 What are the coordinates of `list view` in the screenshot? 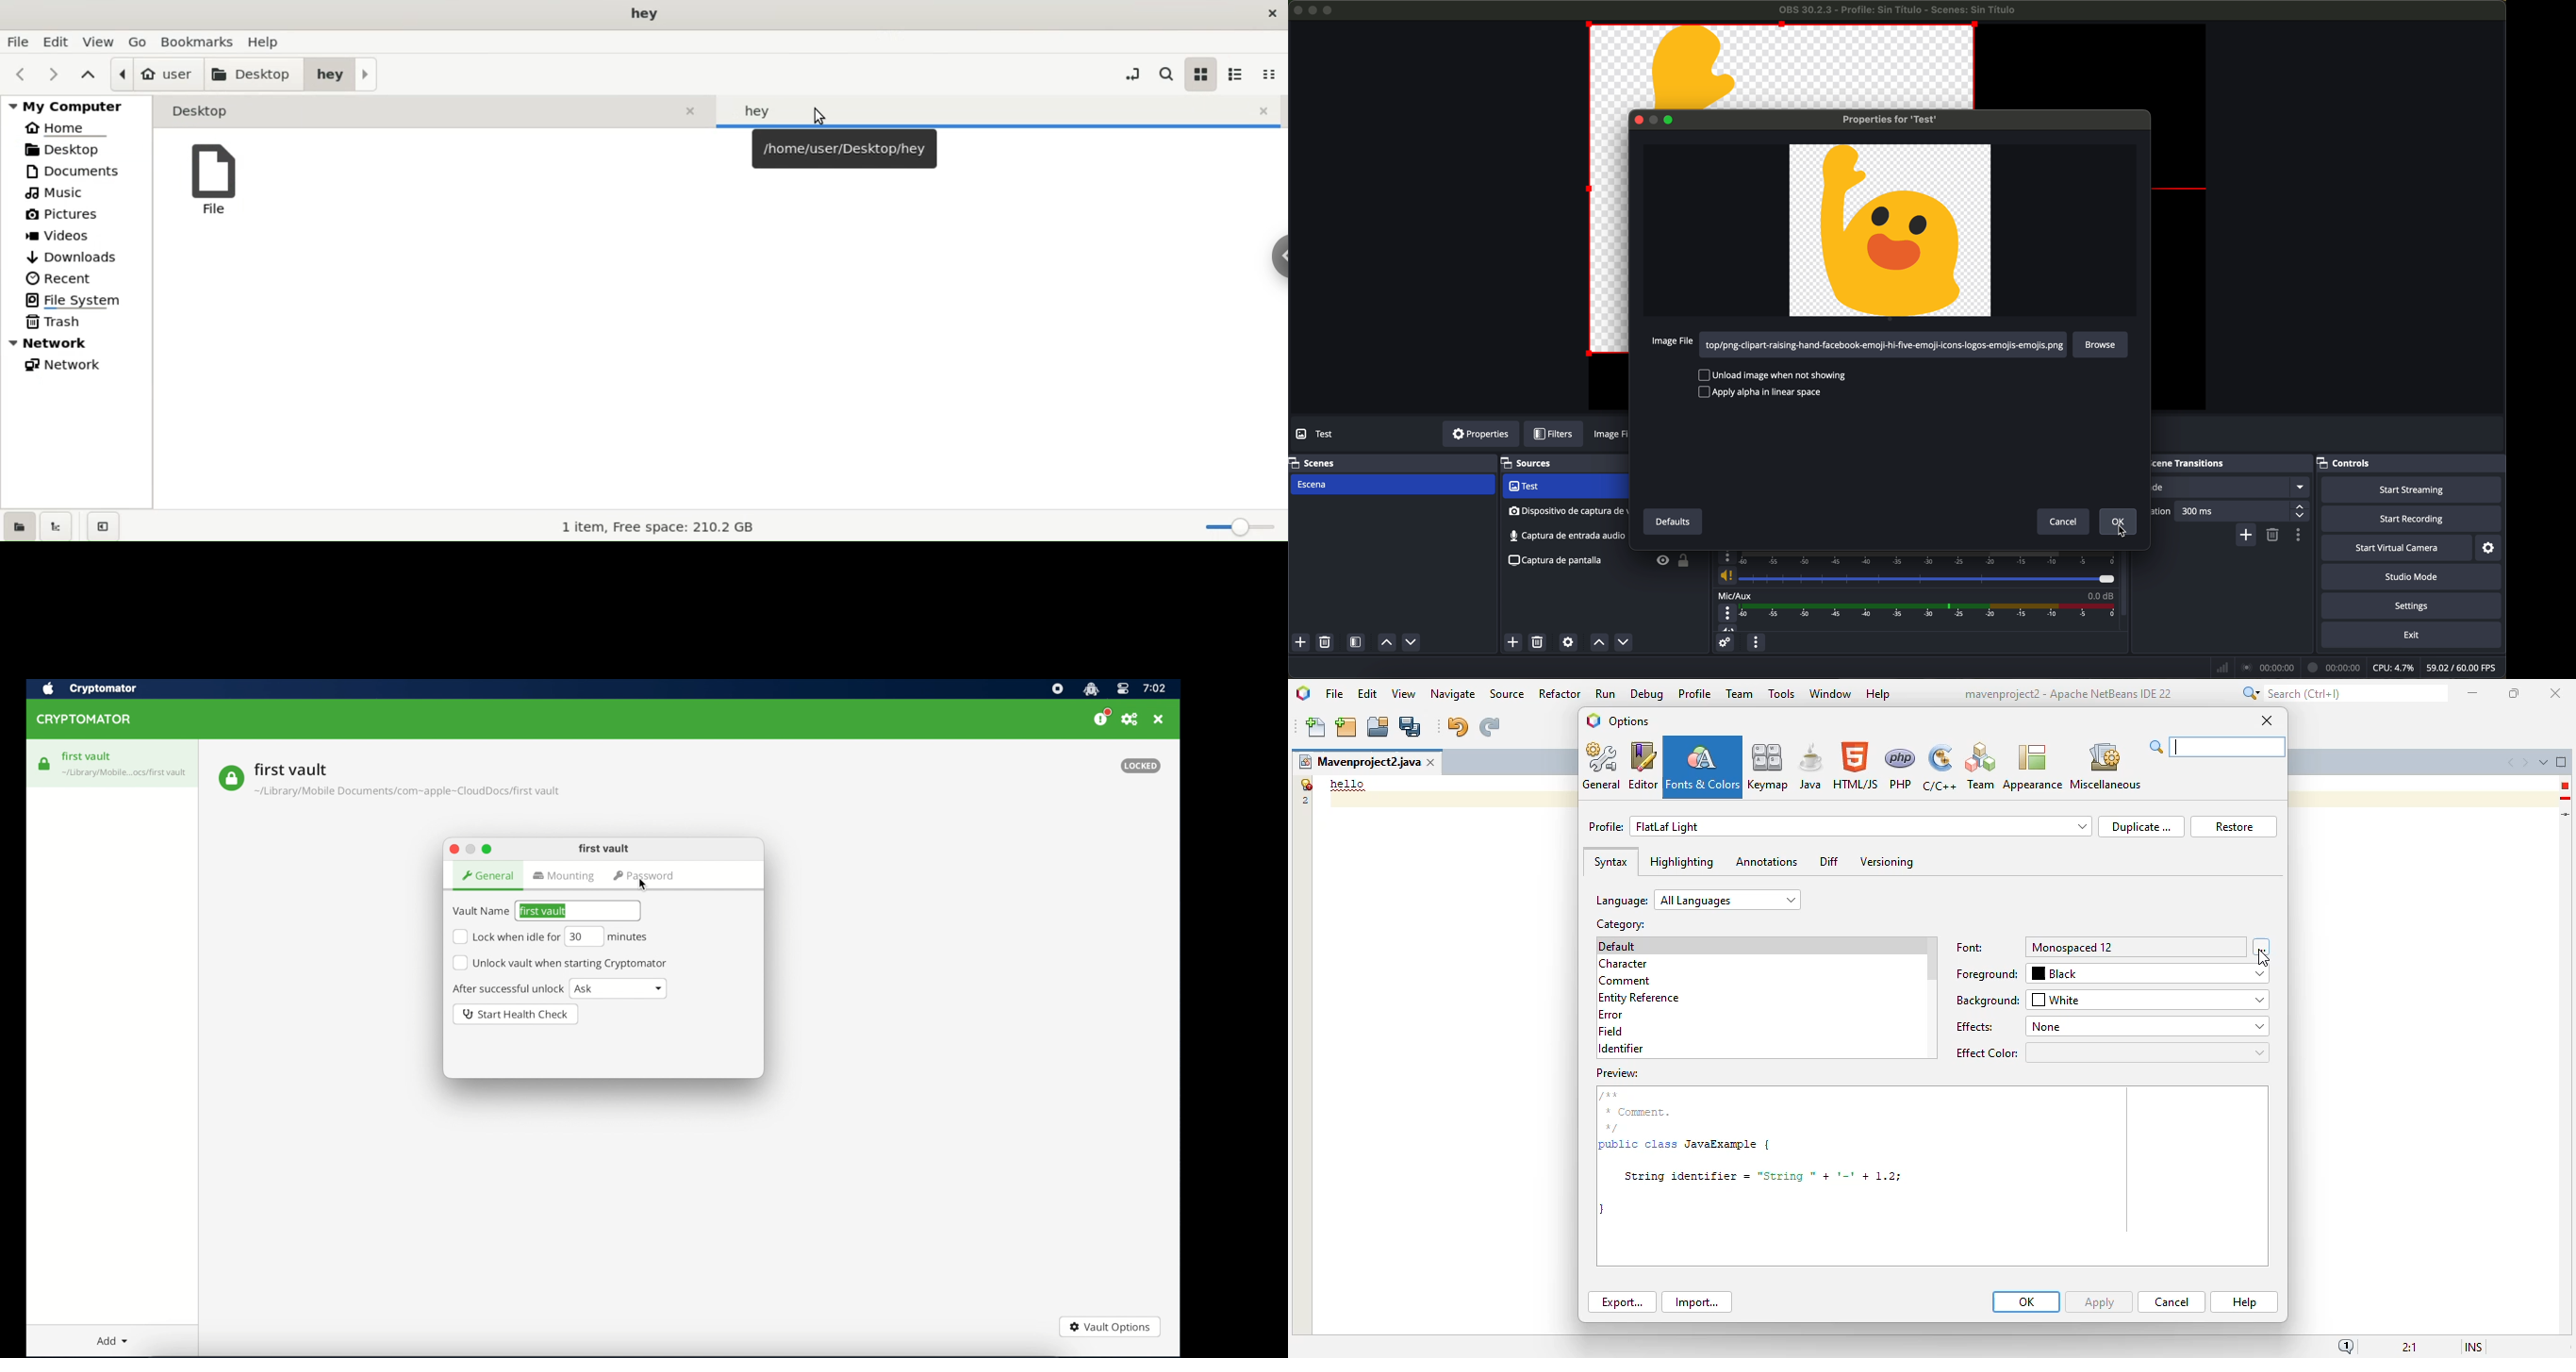 It's located at (1238, 74).